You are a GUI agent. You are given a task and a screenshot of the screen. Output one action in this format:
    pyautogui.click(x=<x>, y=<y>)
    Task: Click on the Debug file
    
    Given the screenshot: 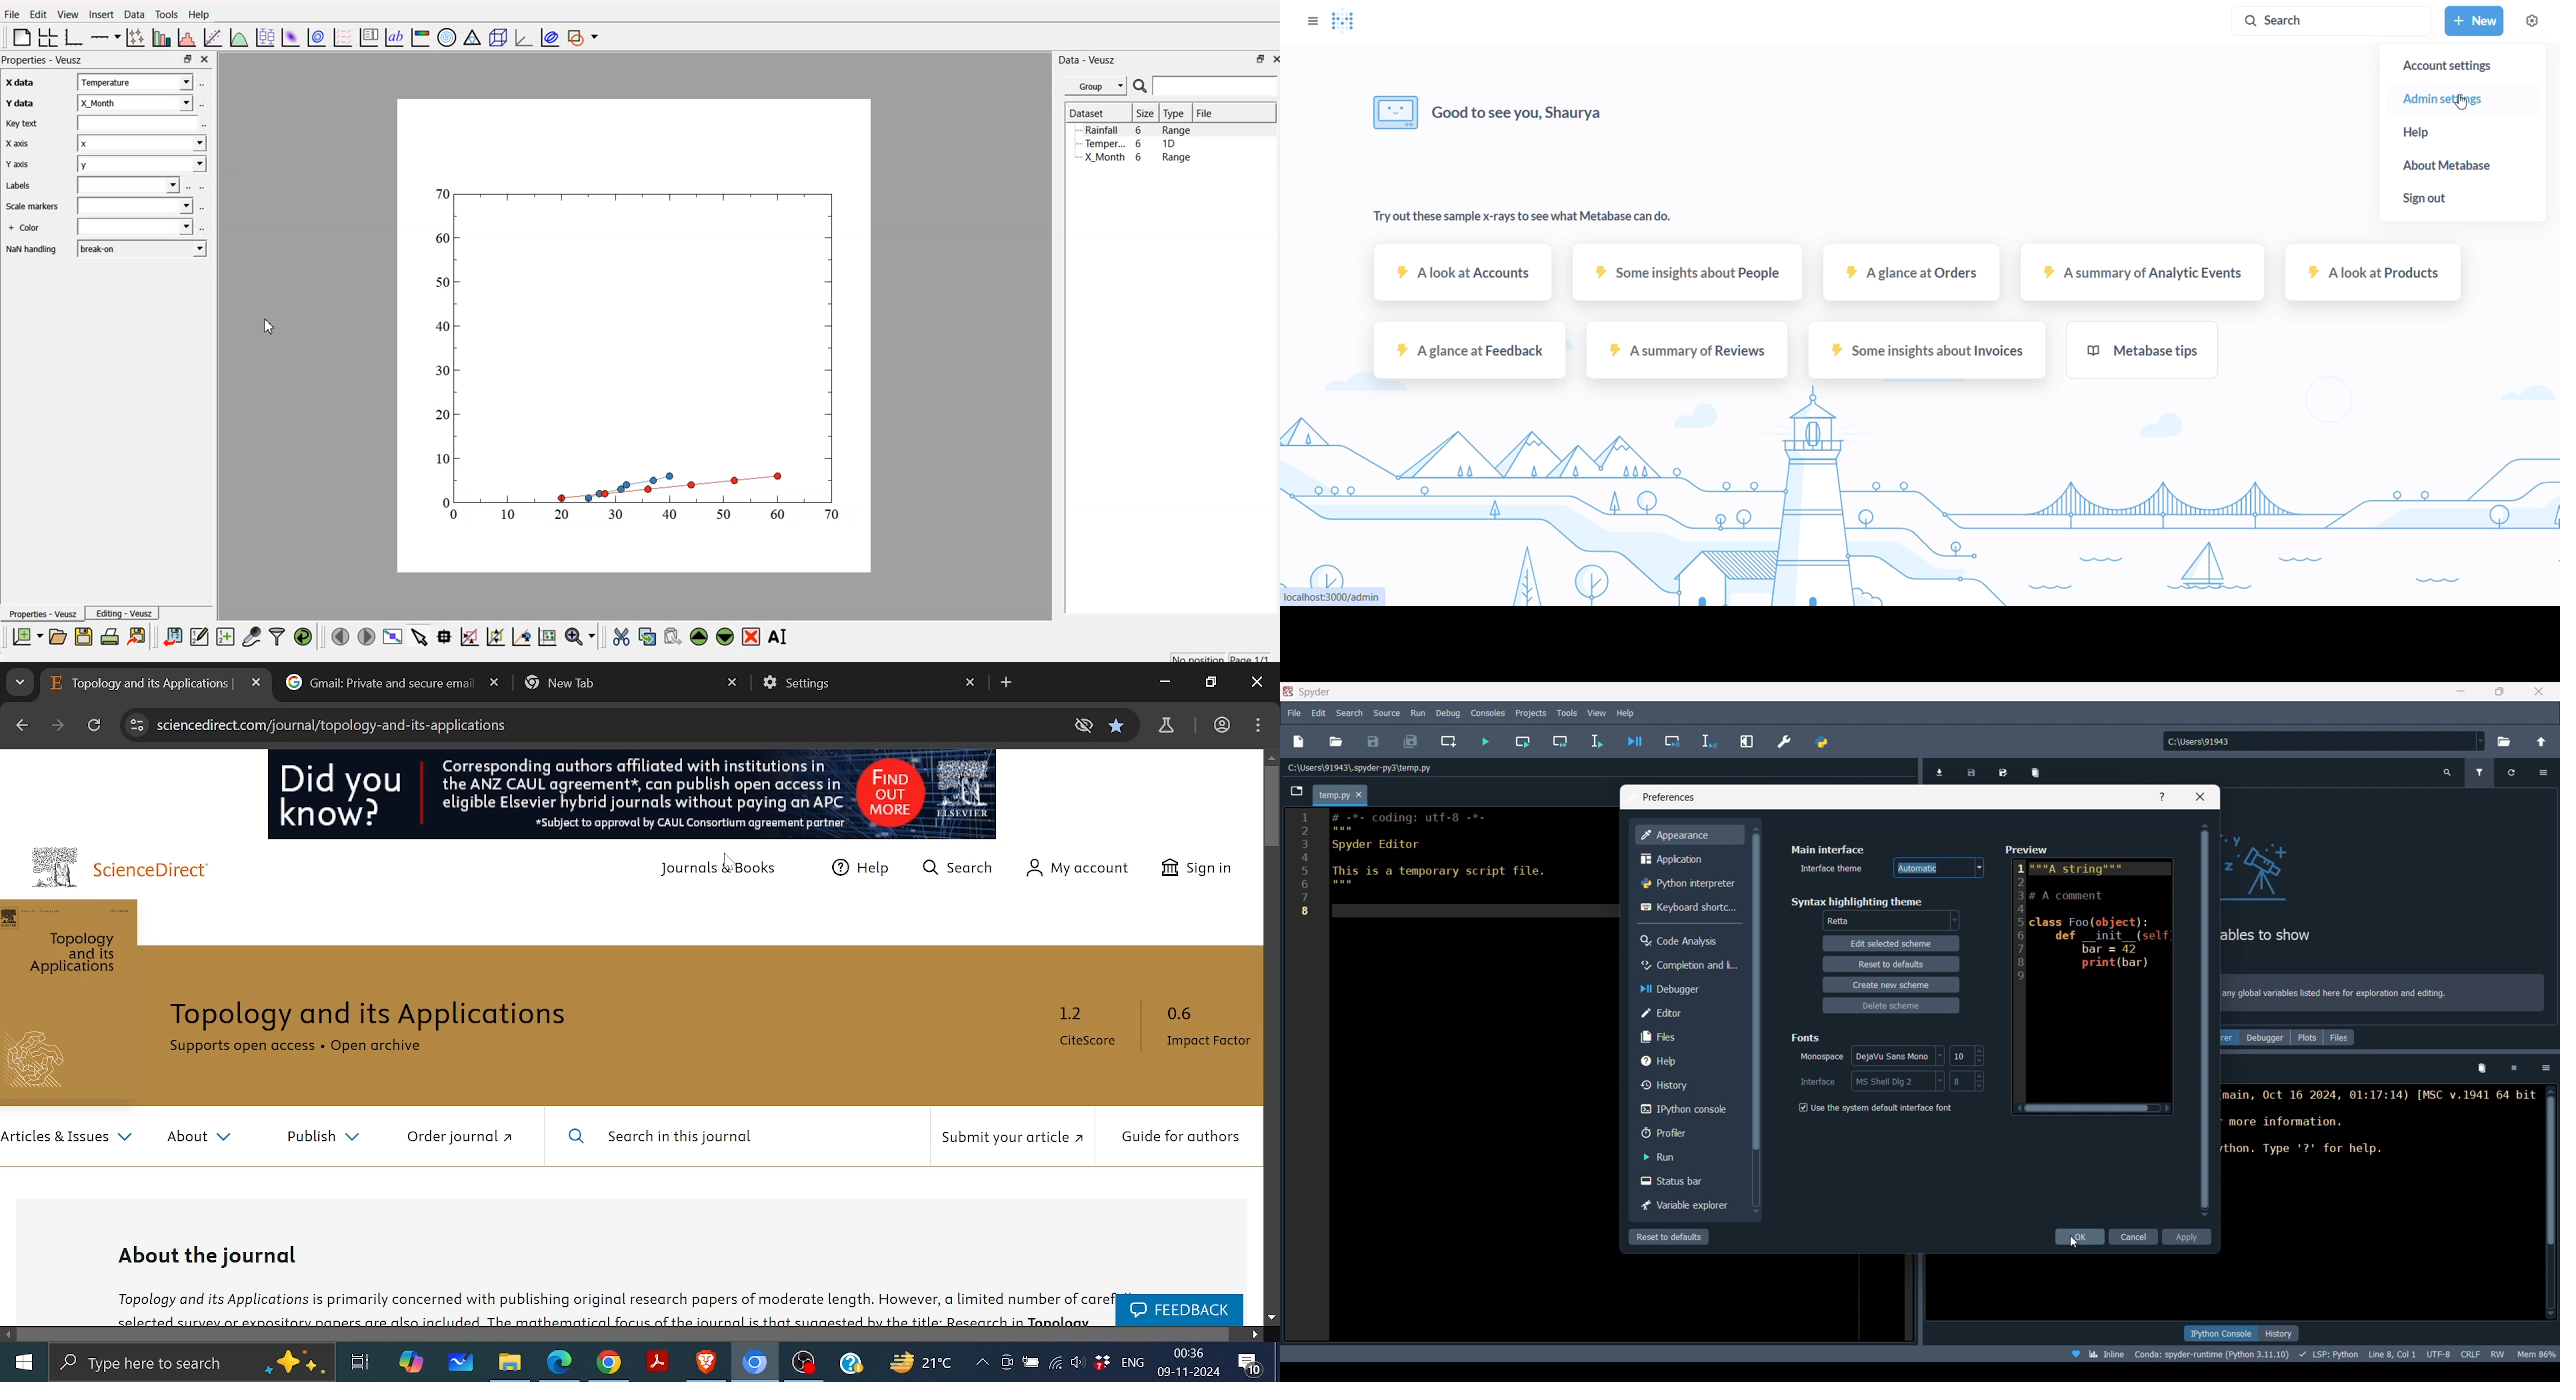 What is the action you would take?
    pyautogui.click(x=1635, y=741)
    